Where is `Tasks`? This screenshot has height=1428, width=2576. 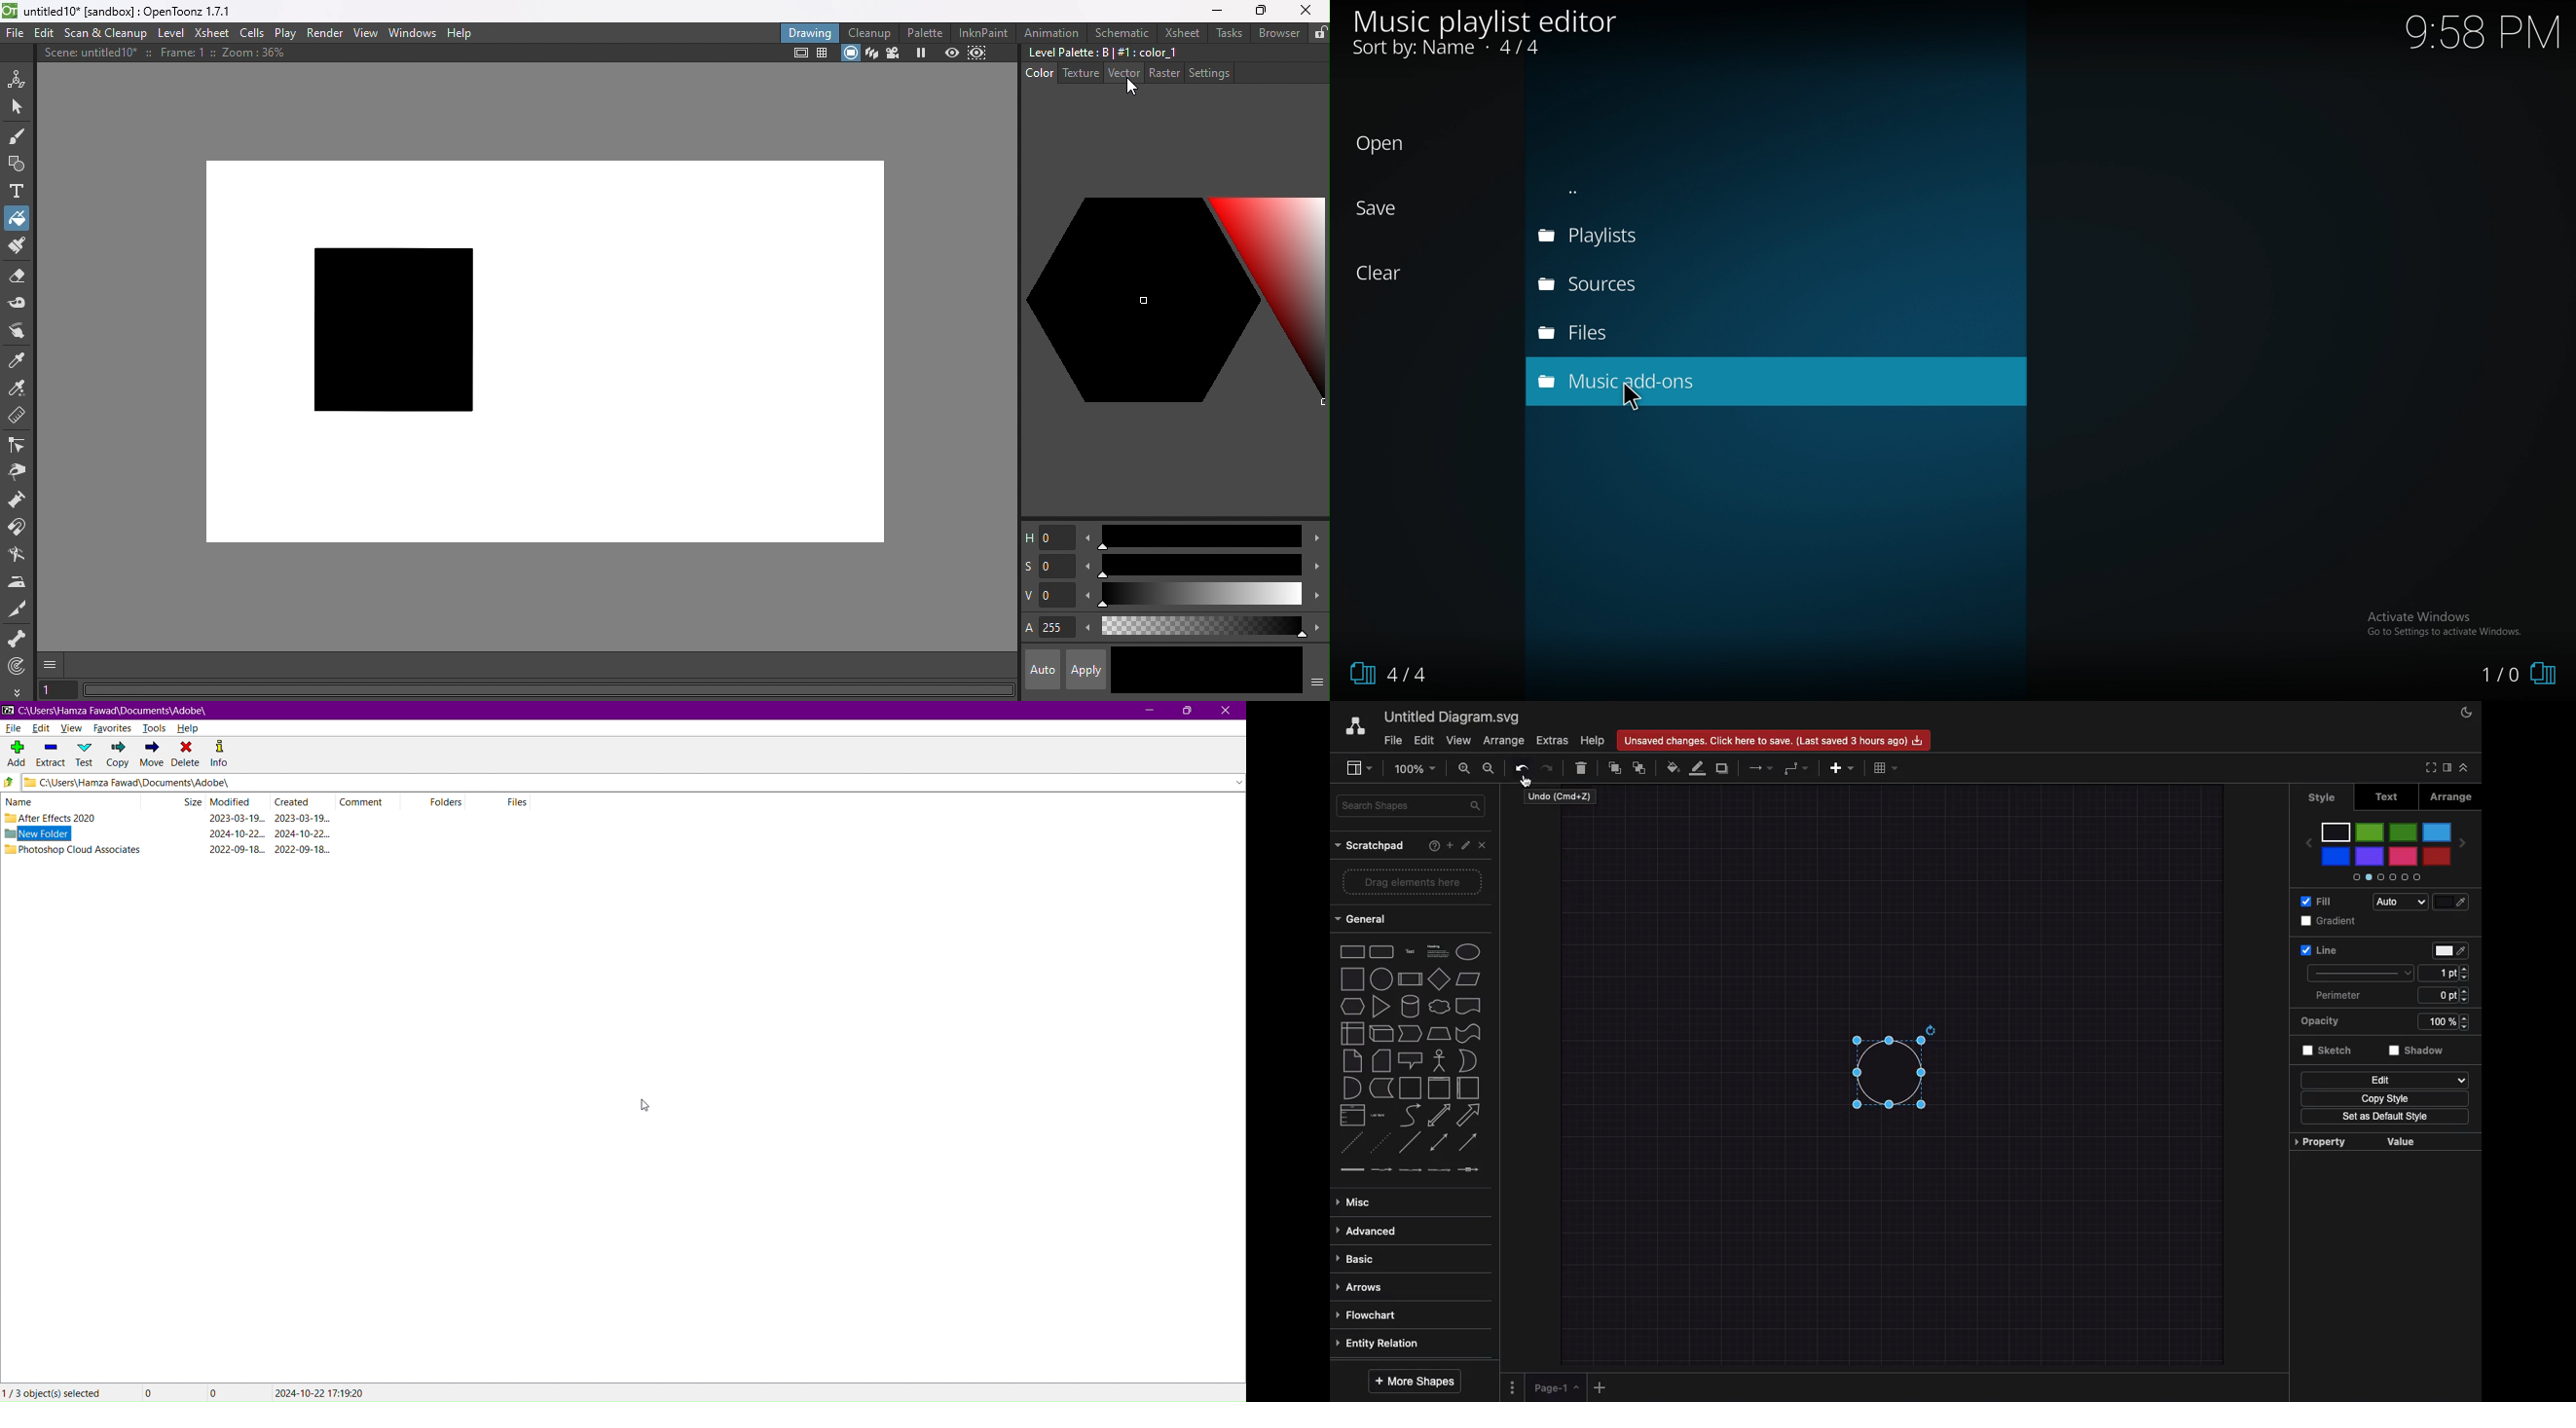 Tasks is located at coordinates (1228, 33).